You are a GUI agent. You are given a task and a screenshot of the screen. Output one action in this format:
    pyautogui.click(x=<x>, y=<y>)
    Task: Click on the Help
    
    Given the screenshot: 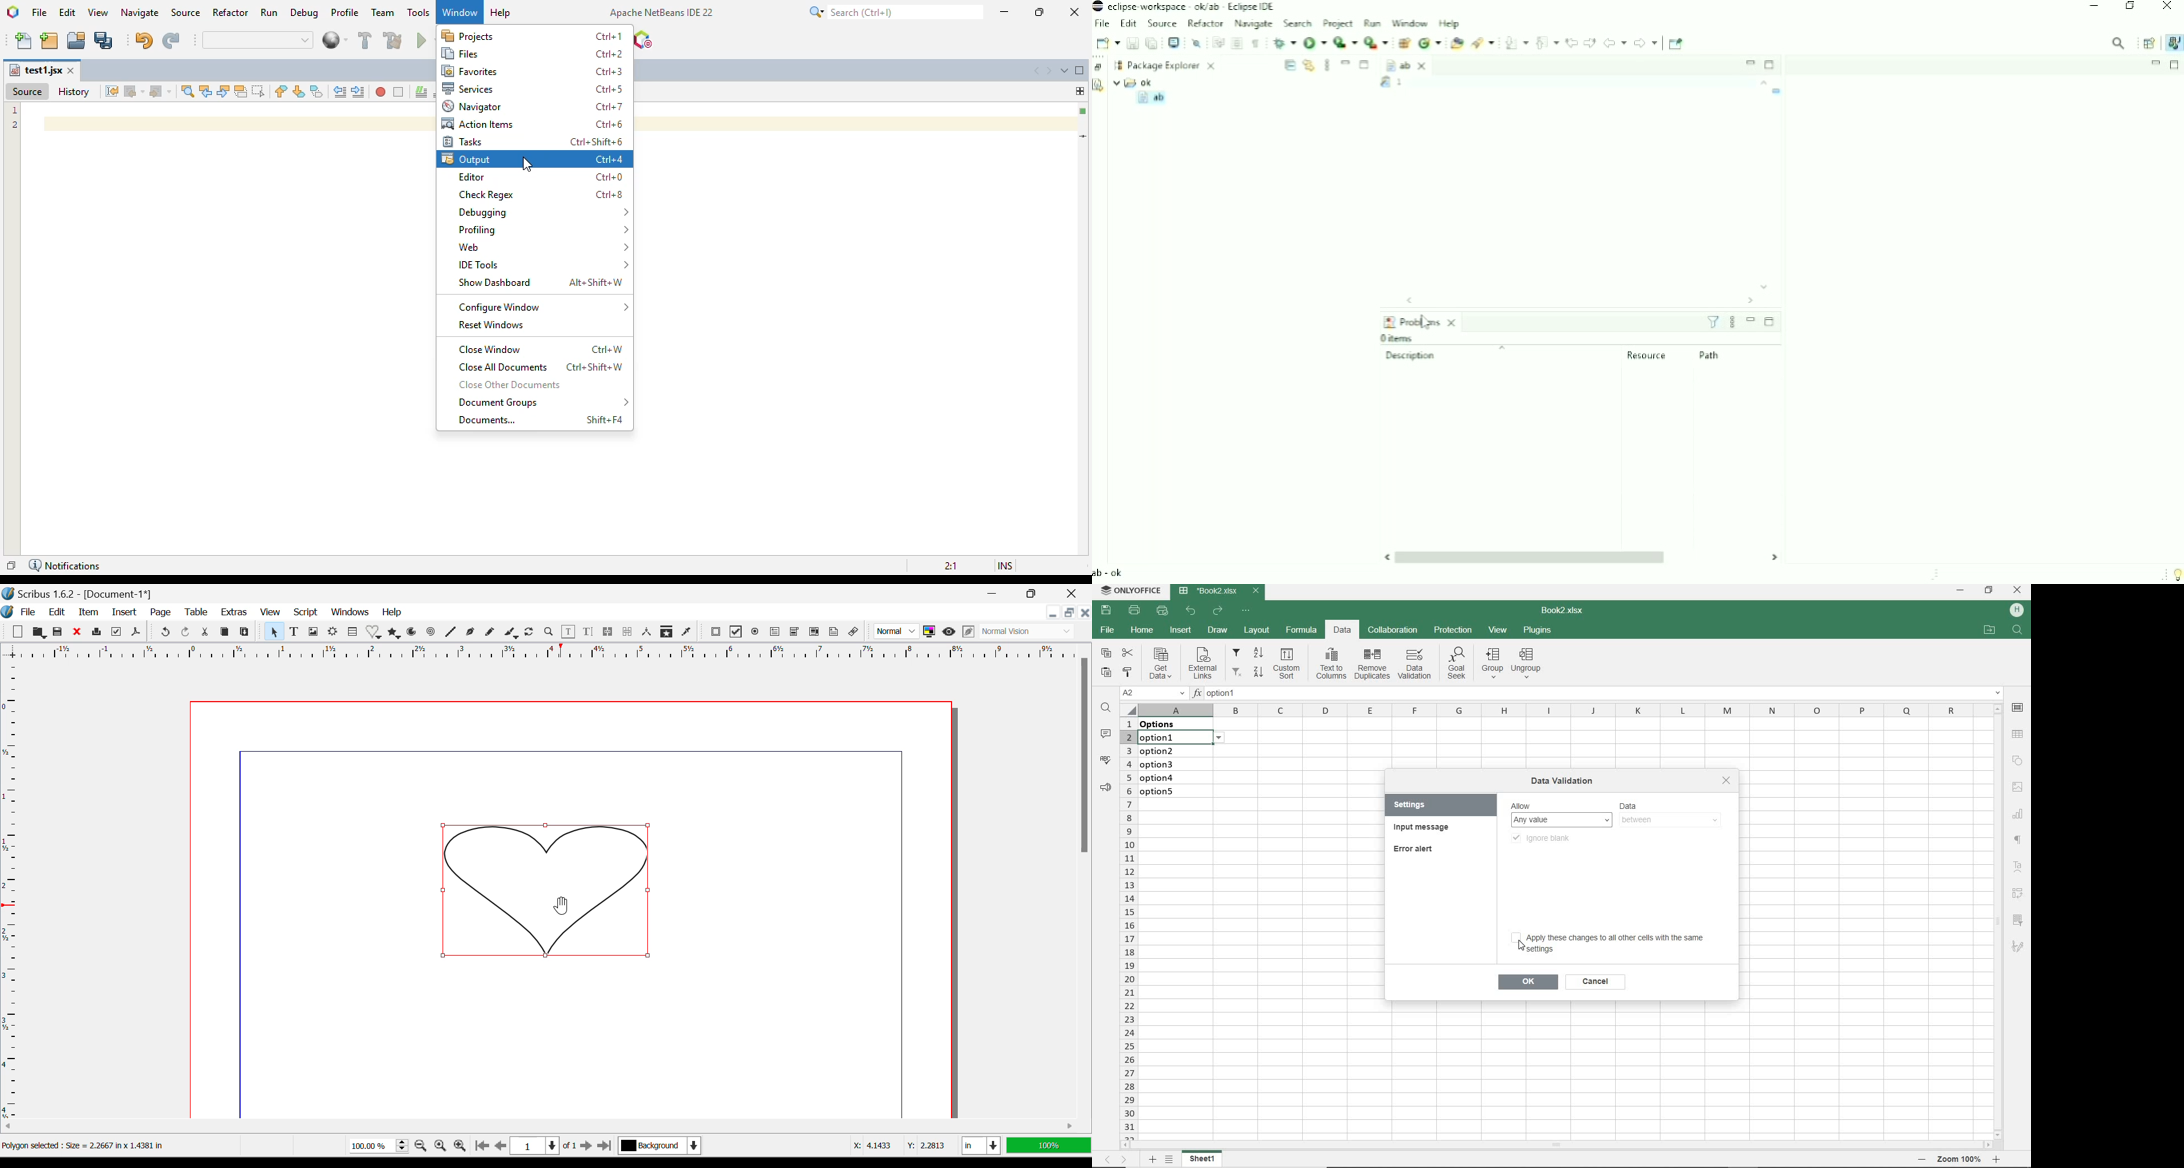 What is the action you would take?
    pyautogui.click(x=392, y=612)
    